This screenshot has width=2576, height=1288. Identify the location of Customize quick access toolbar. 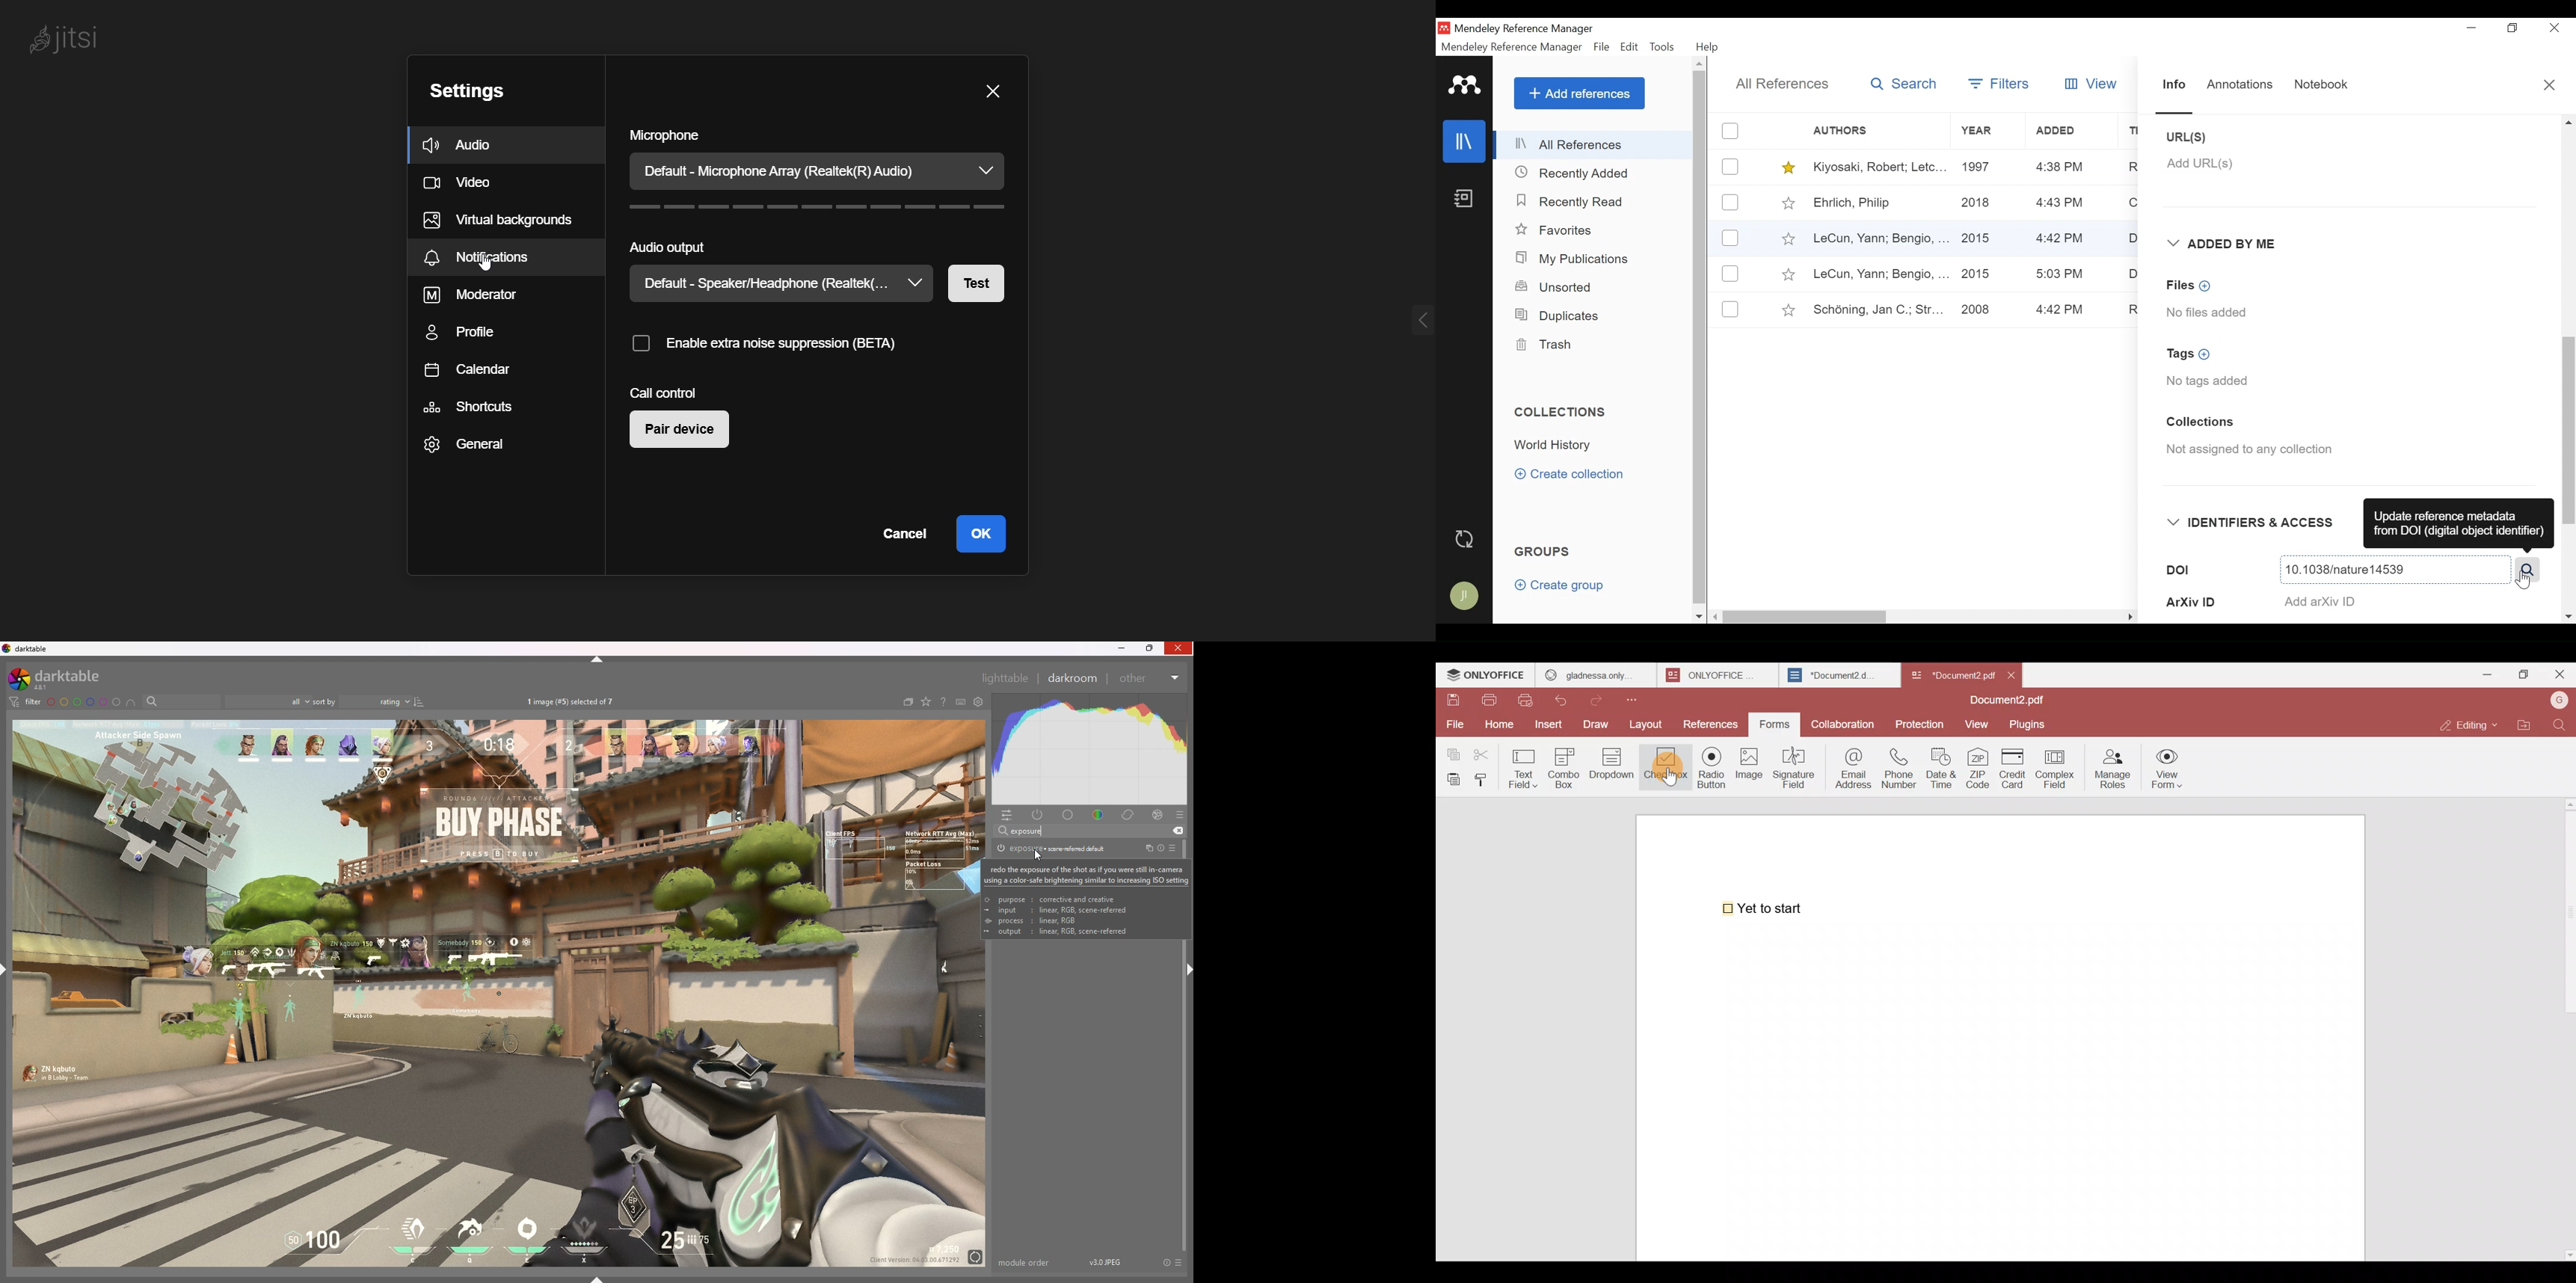
(1642, 697).